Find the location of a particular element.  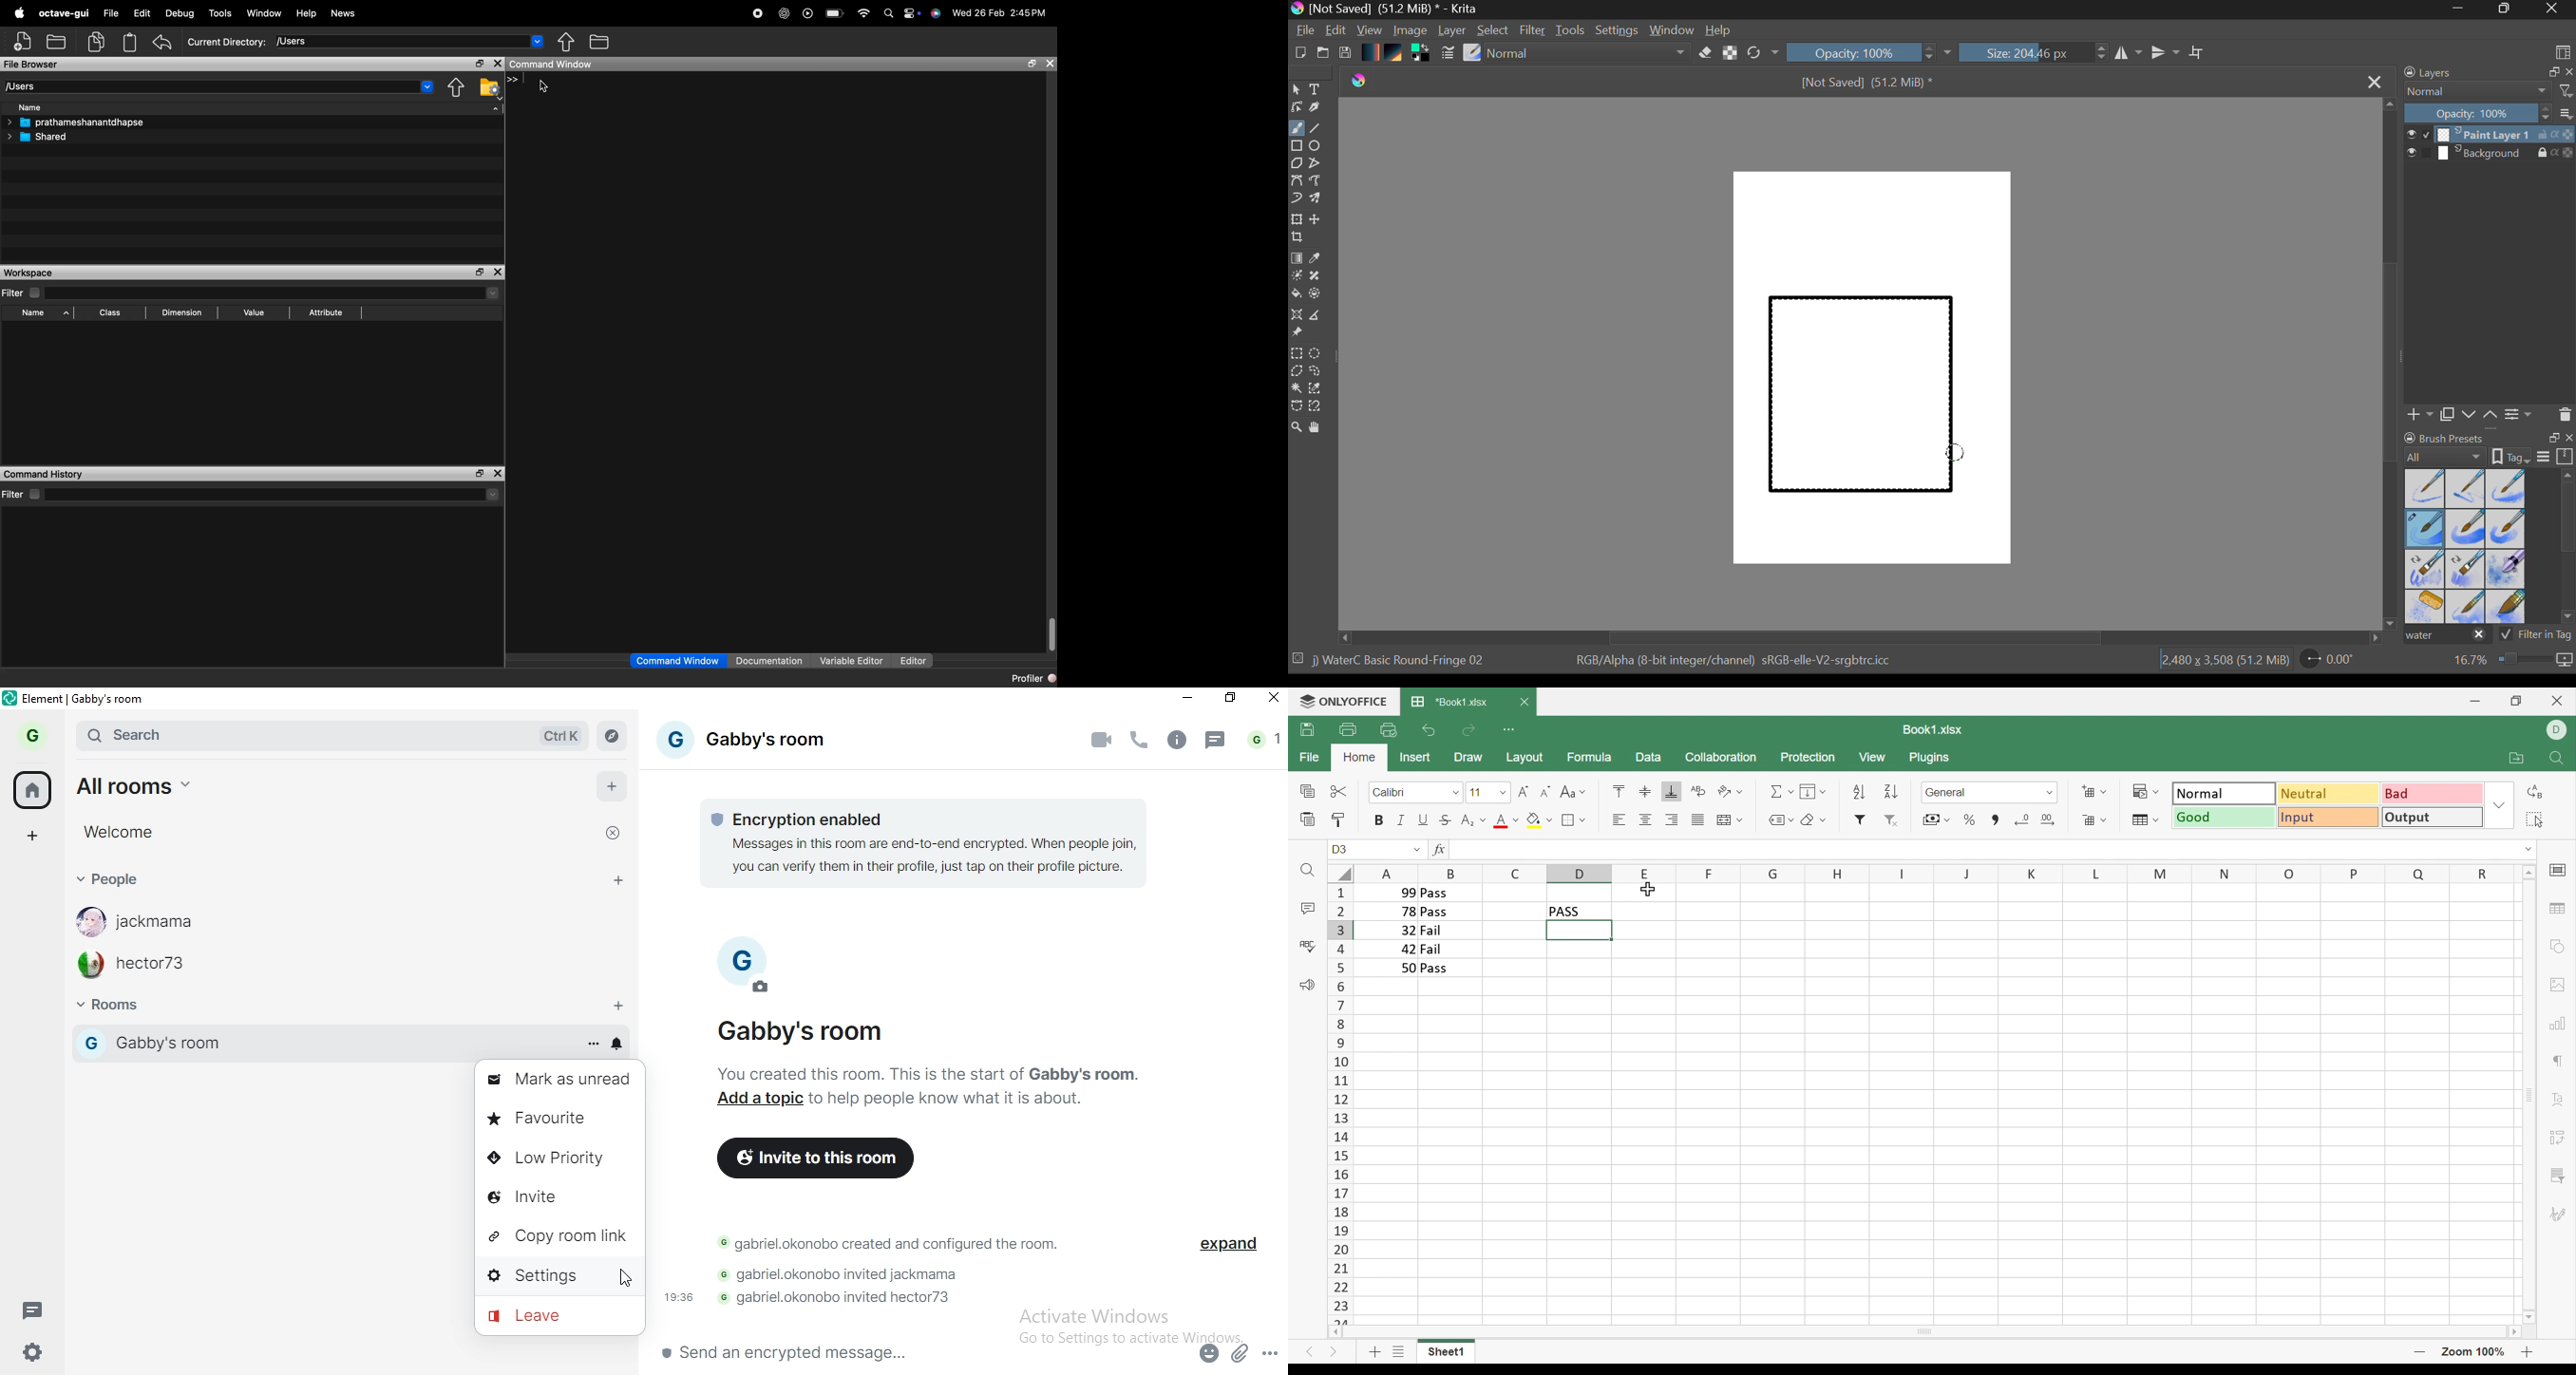

close is located at coordinates (1270, 702).